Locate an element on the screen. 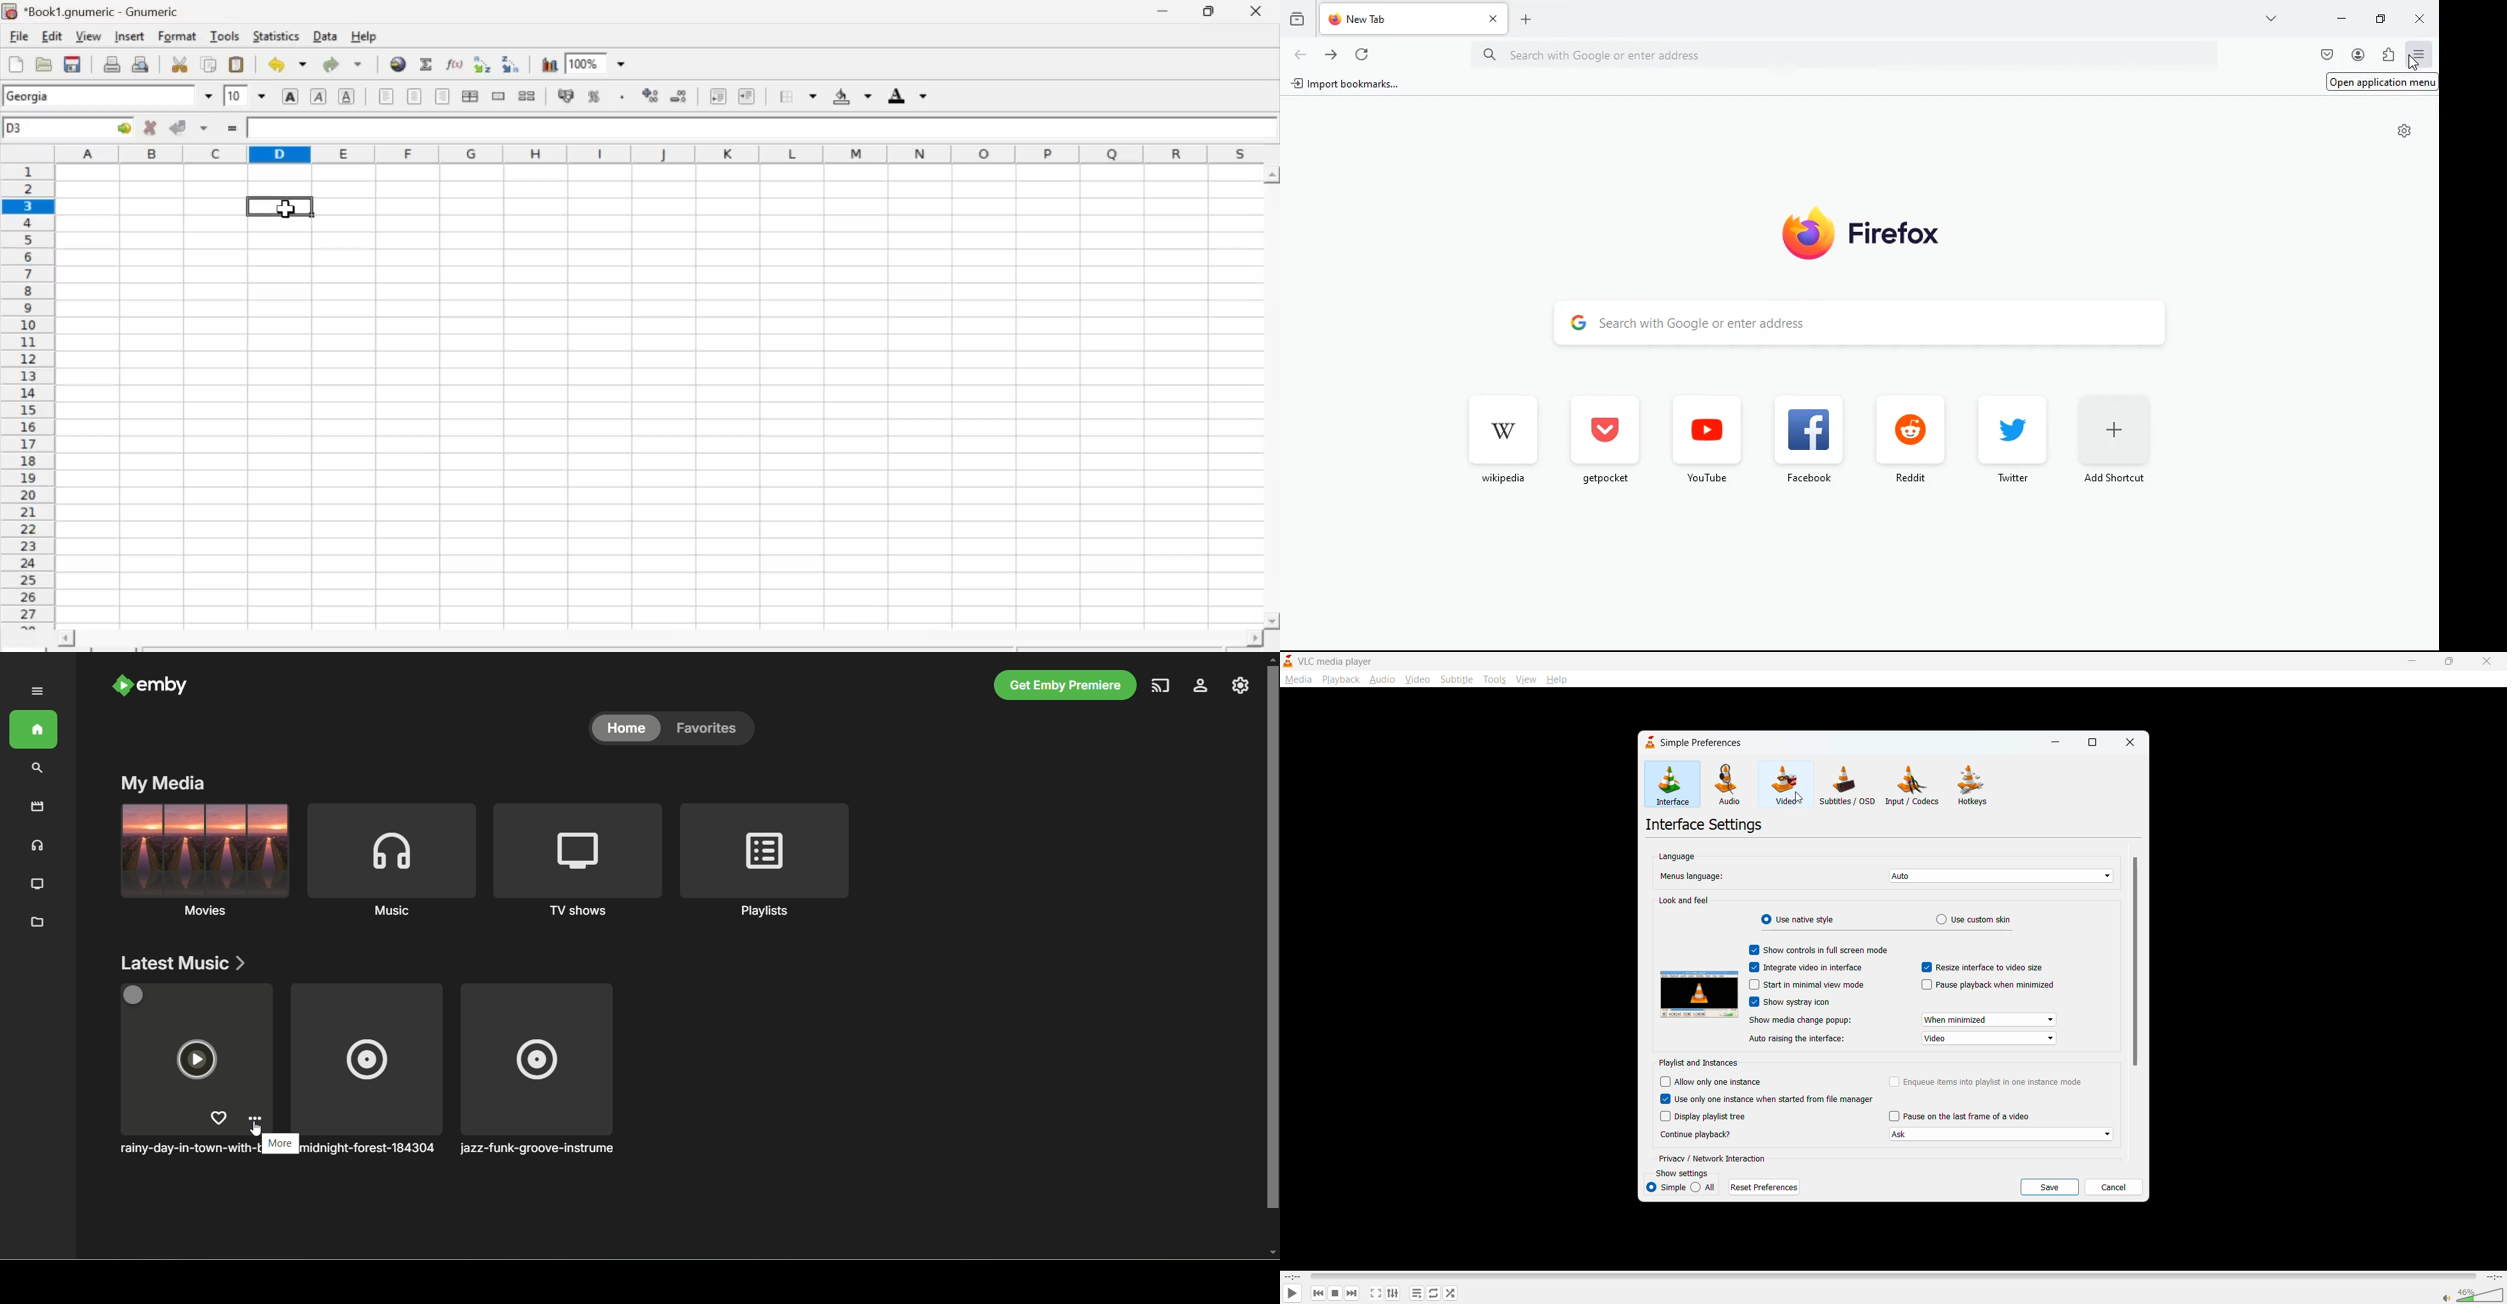 The height and width of the screenshot is (1316, 2520). Edit function is located at coordinates (454, 67).